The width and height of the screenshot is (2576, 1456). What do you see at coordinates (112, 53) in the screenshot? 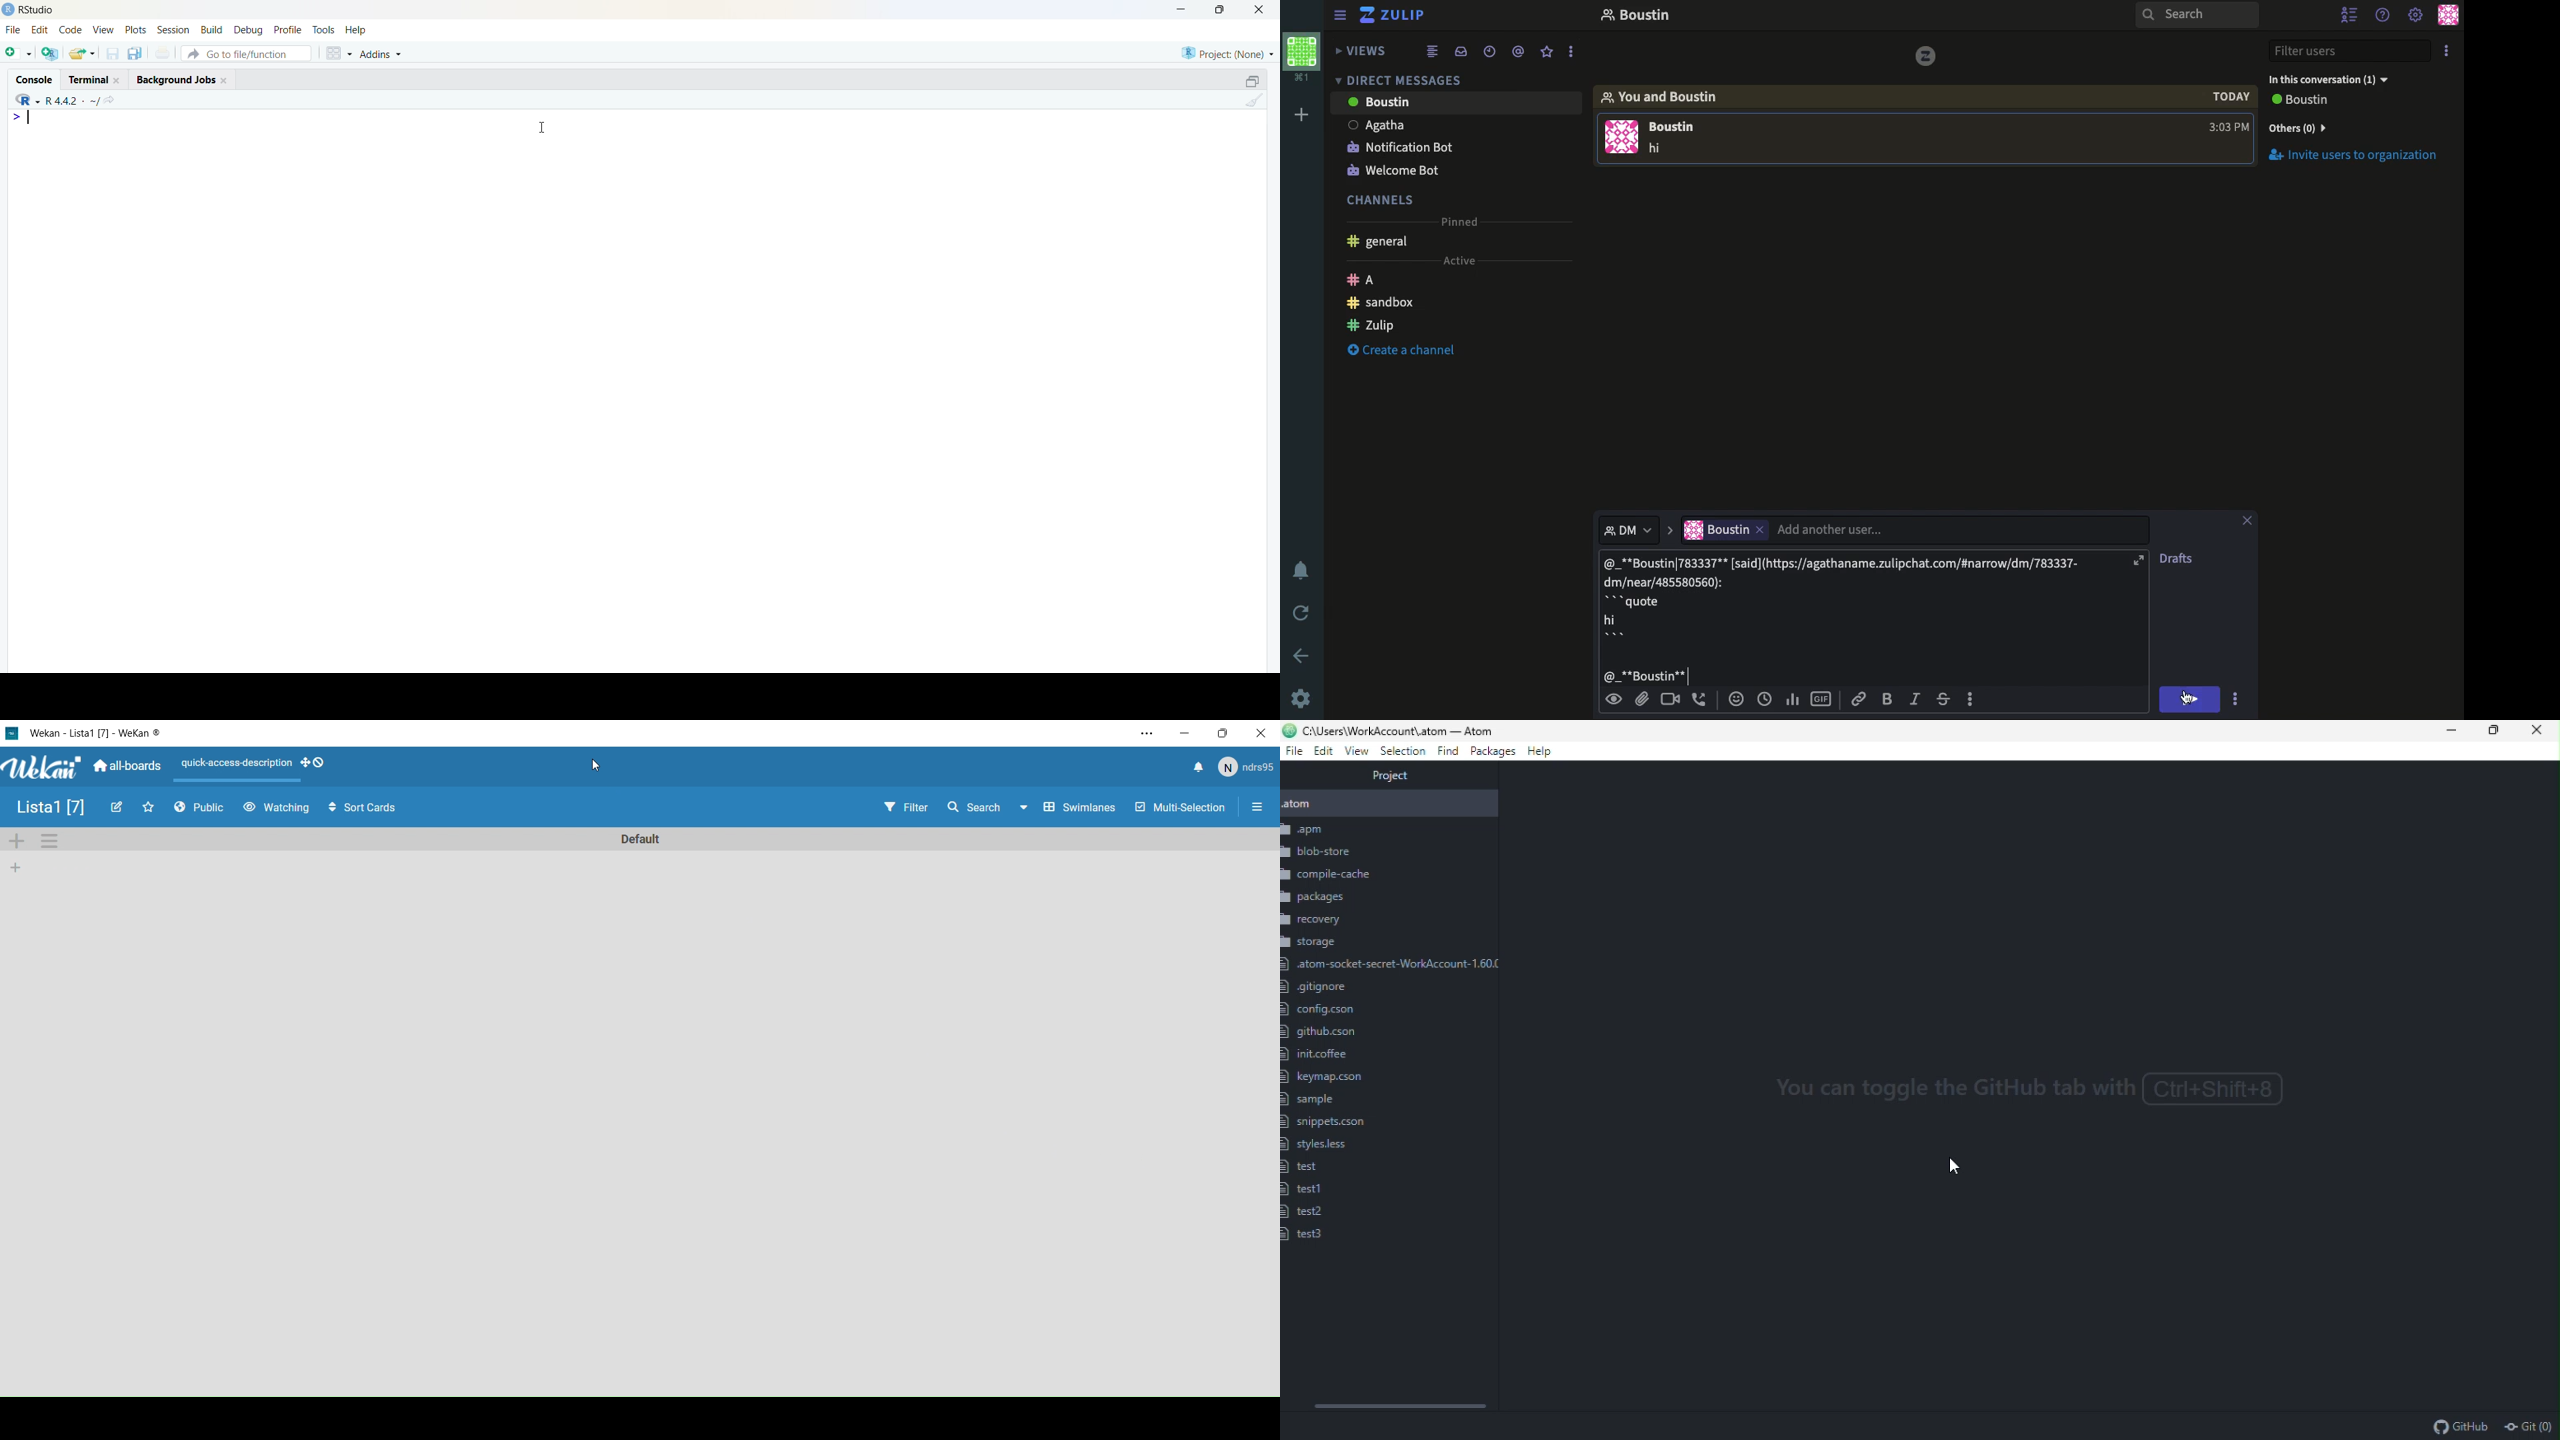
I see `save current document` at bounding box center [112, 53].